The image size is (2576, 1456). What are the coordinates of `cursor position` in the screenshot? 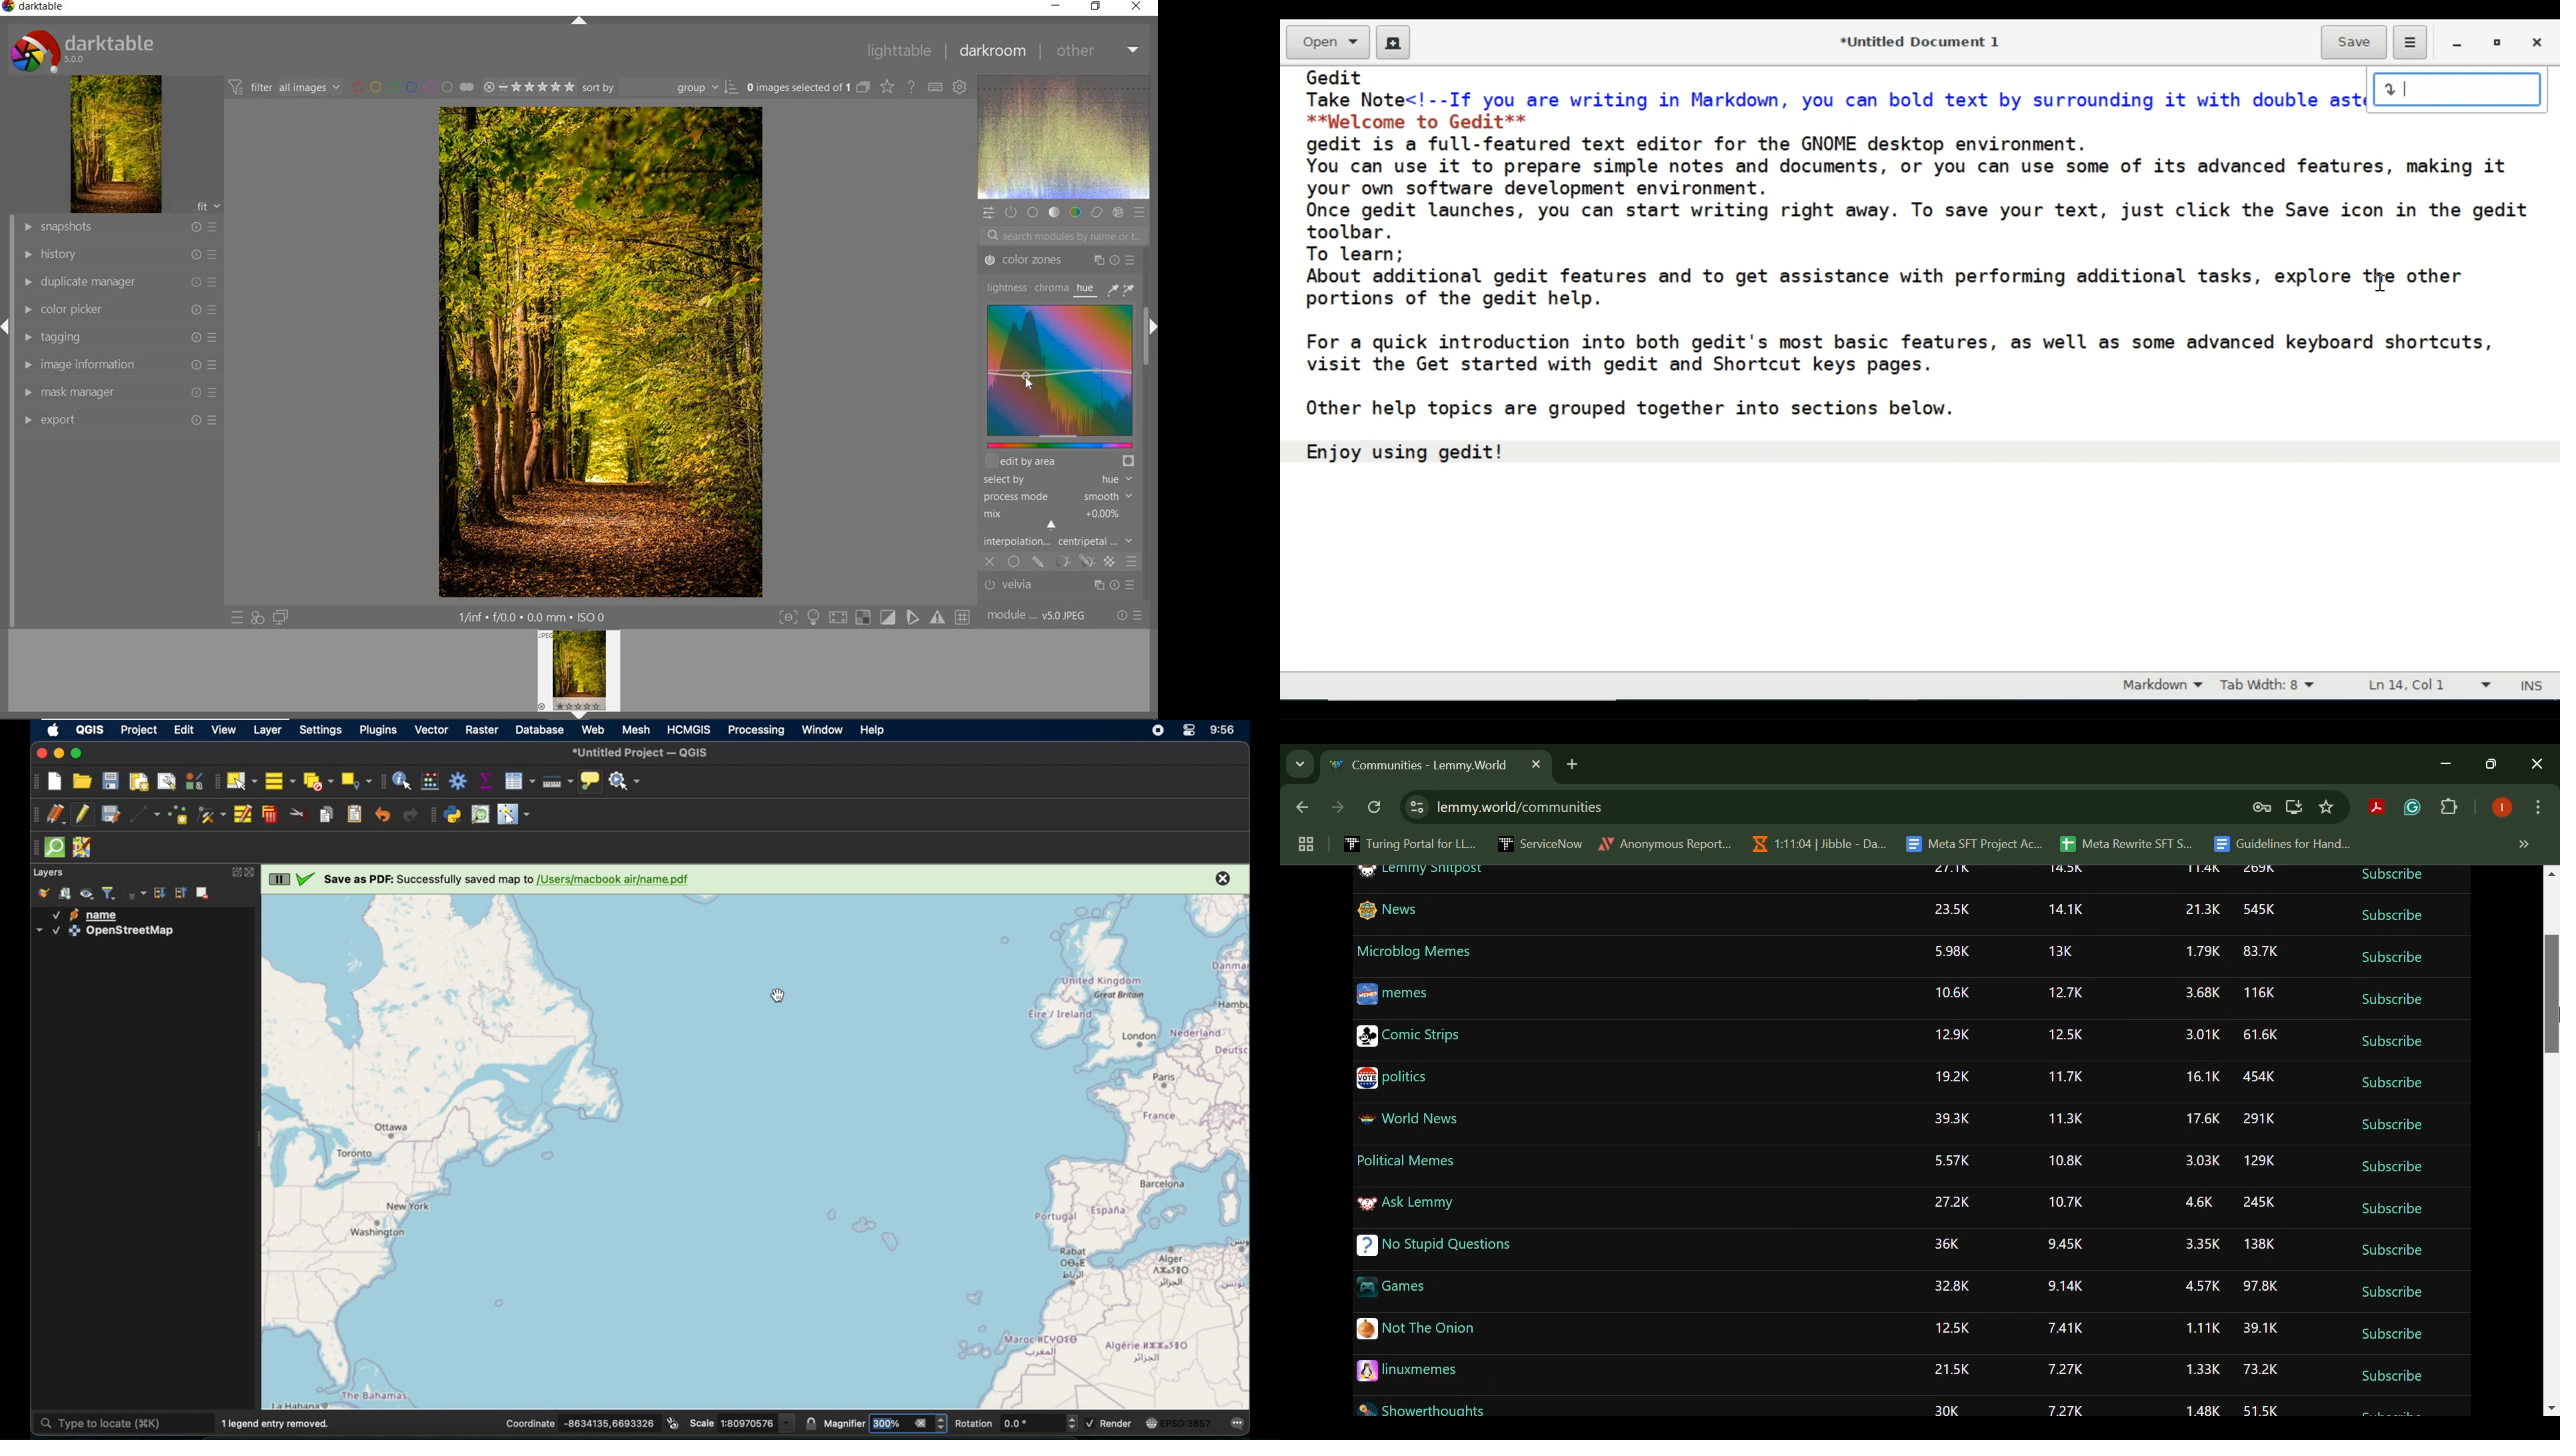 It's located at (1027, 381).